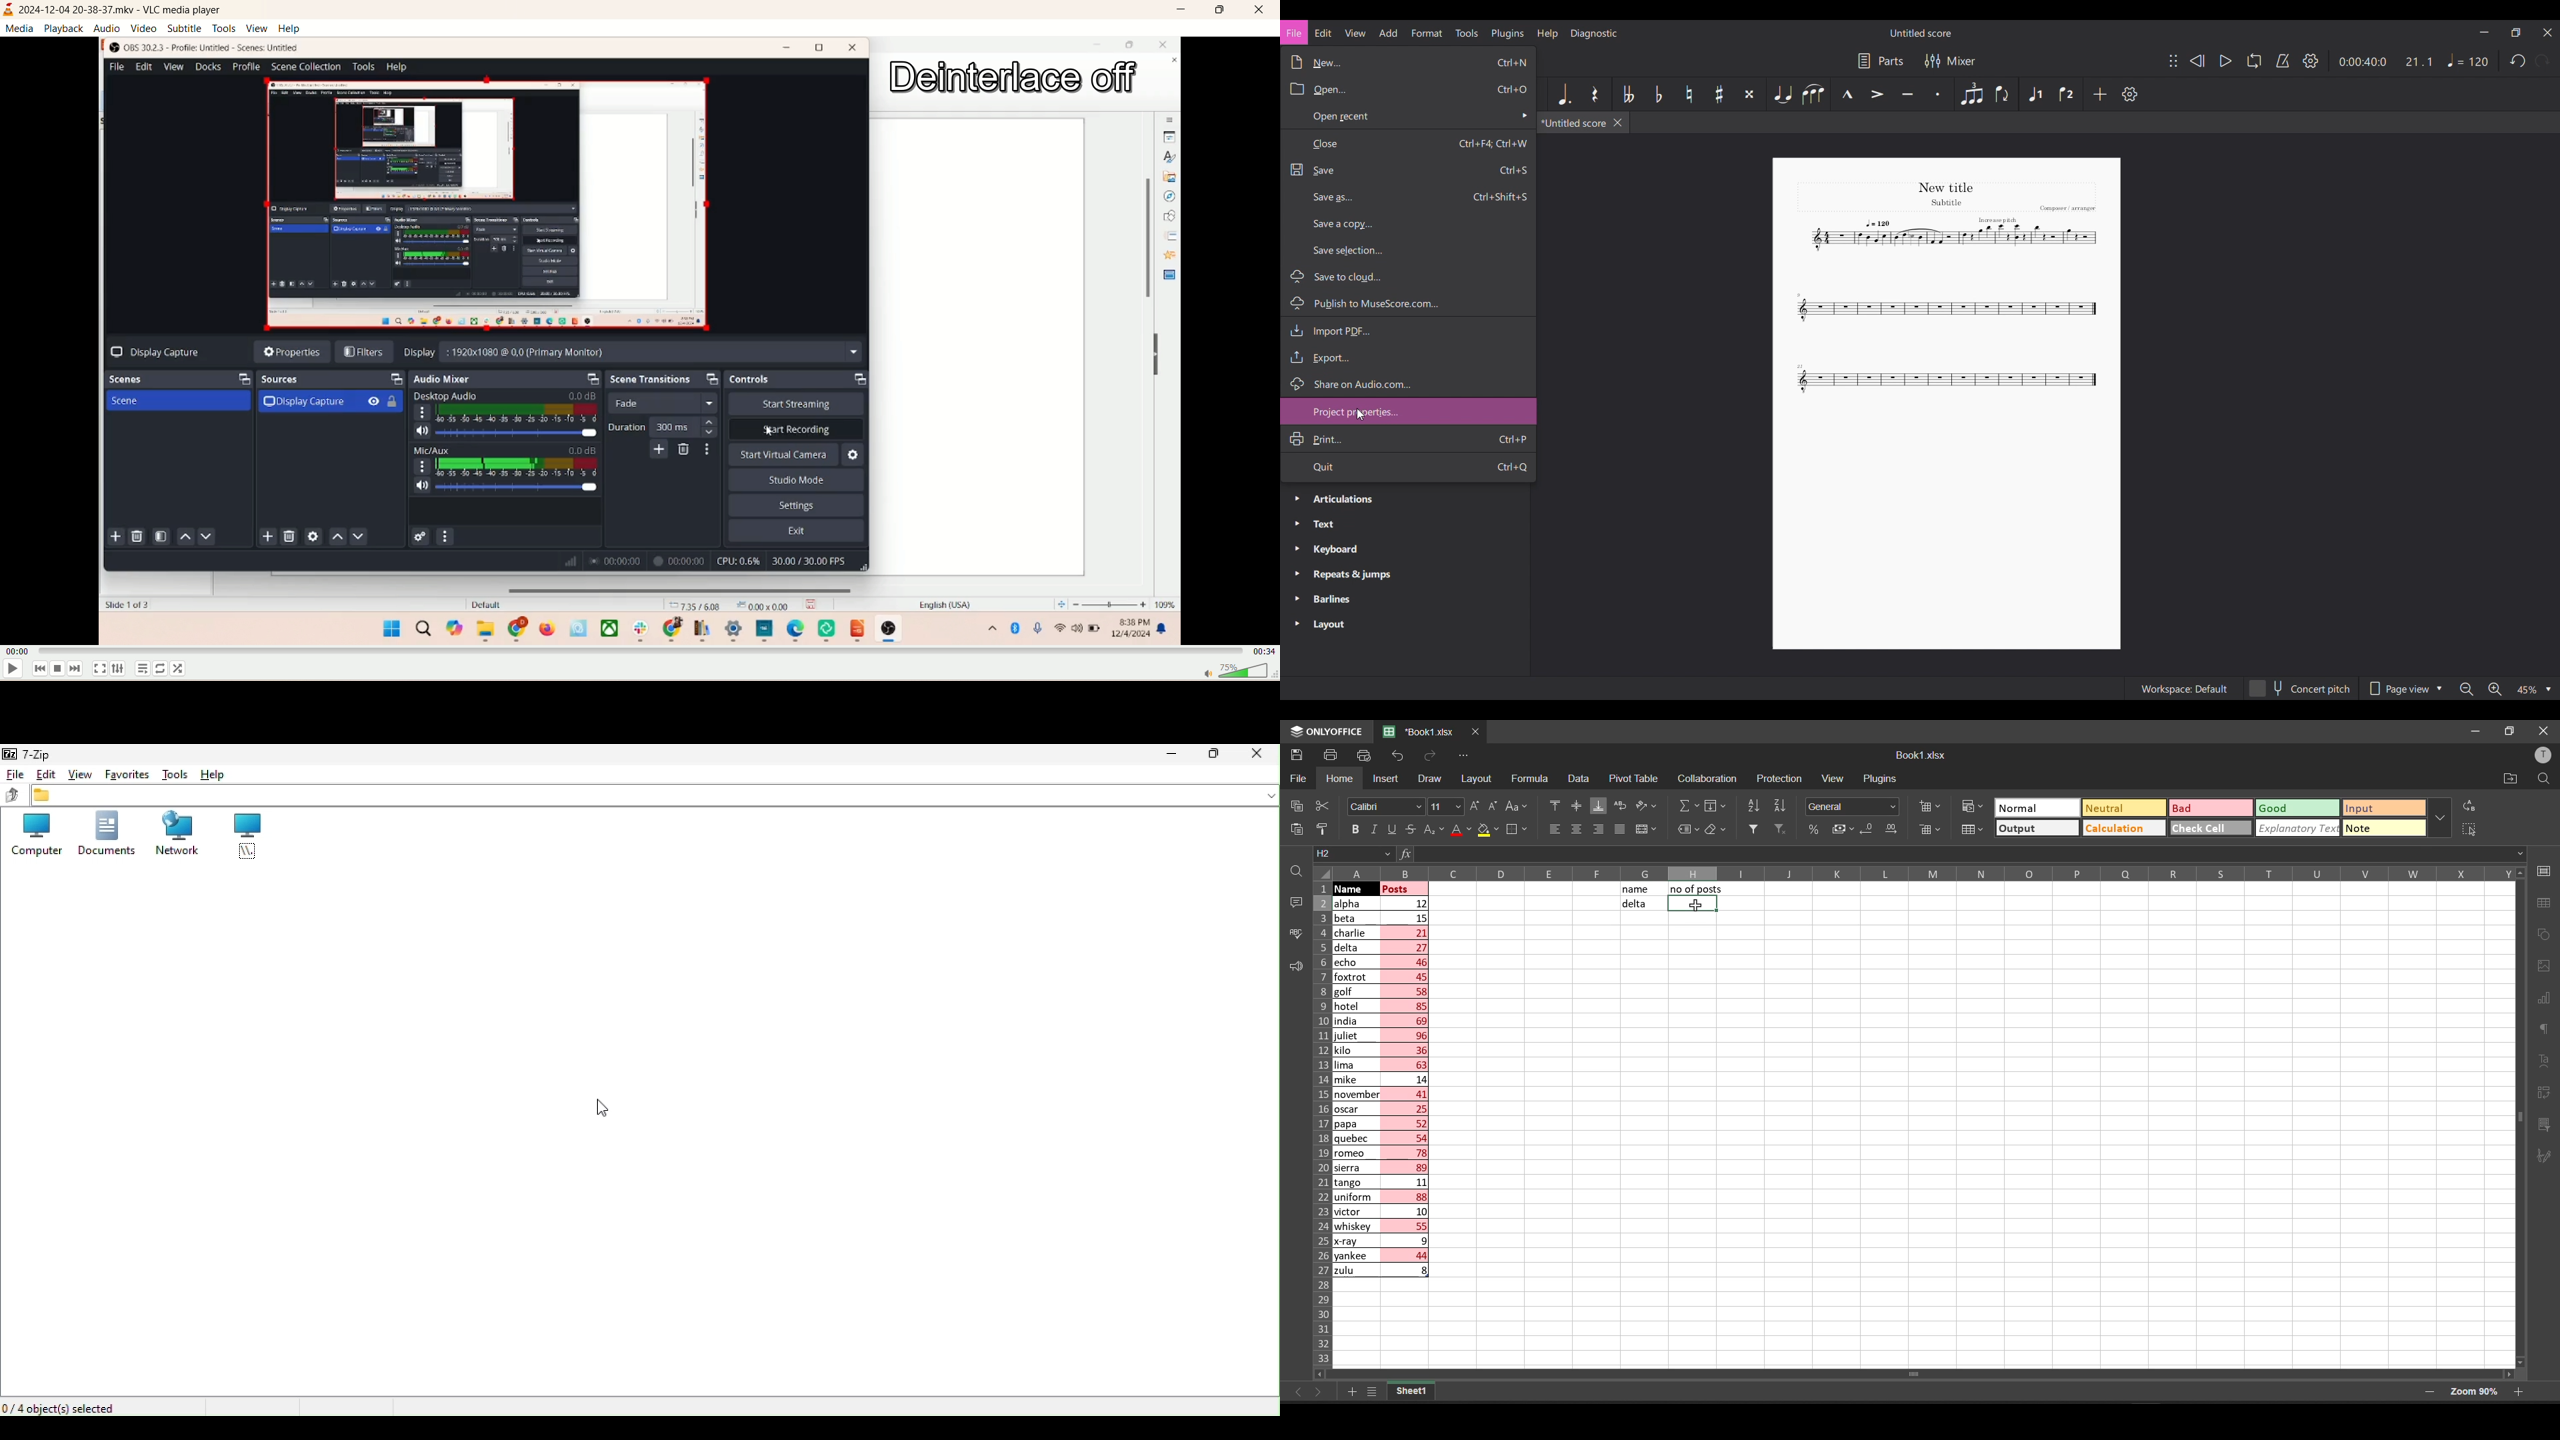 The width and height of the screenshot is (2576, 1456). What do you see at coordinates (38, 671) in the screenshot?
I see `previous` at bounding box center [38, 671].